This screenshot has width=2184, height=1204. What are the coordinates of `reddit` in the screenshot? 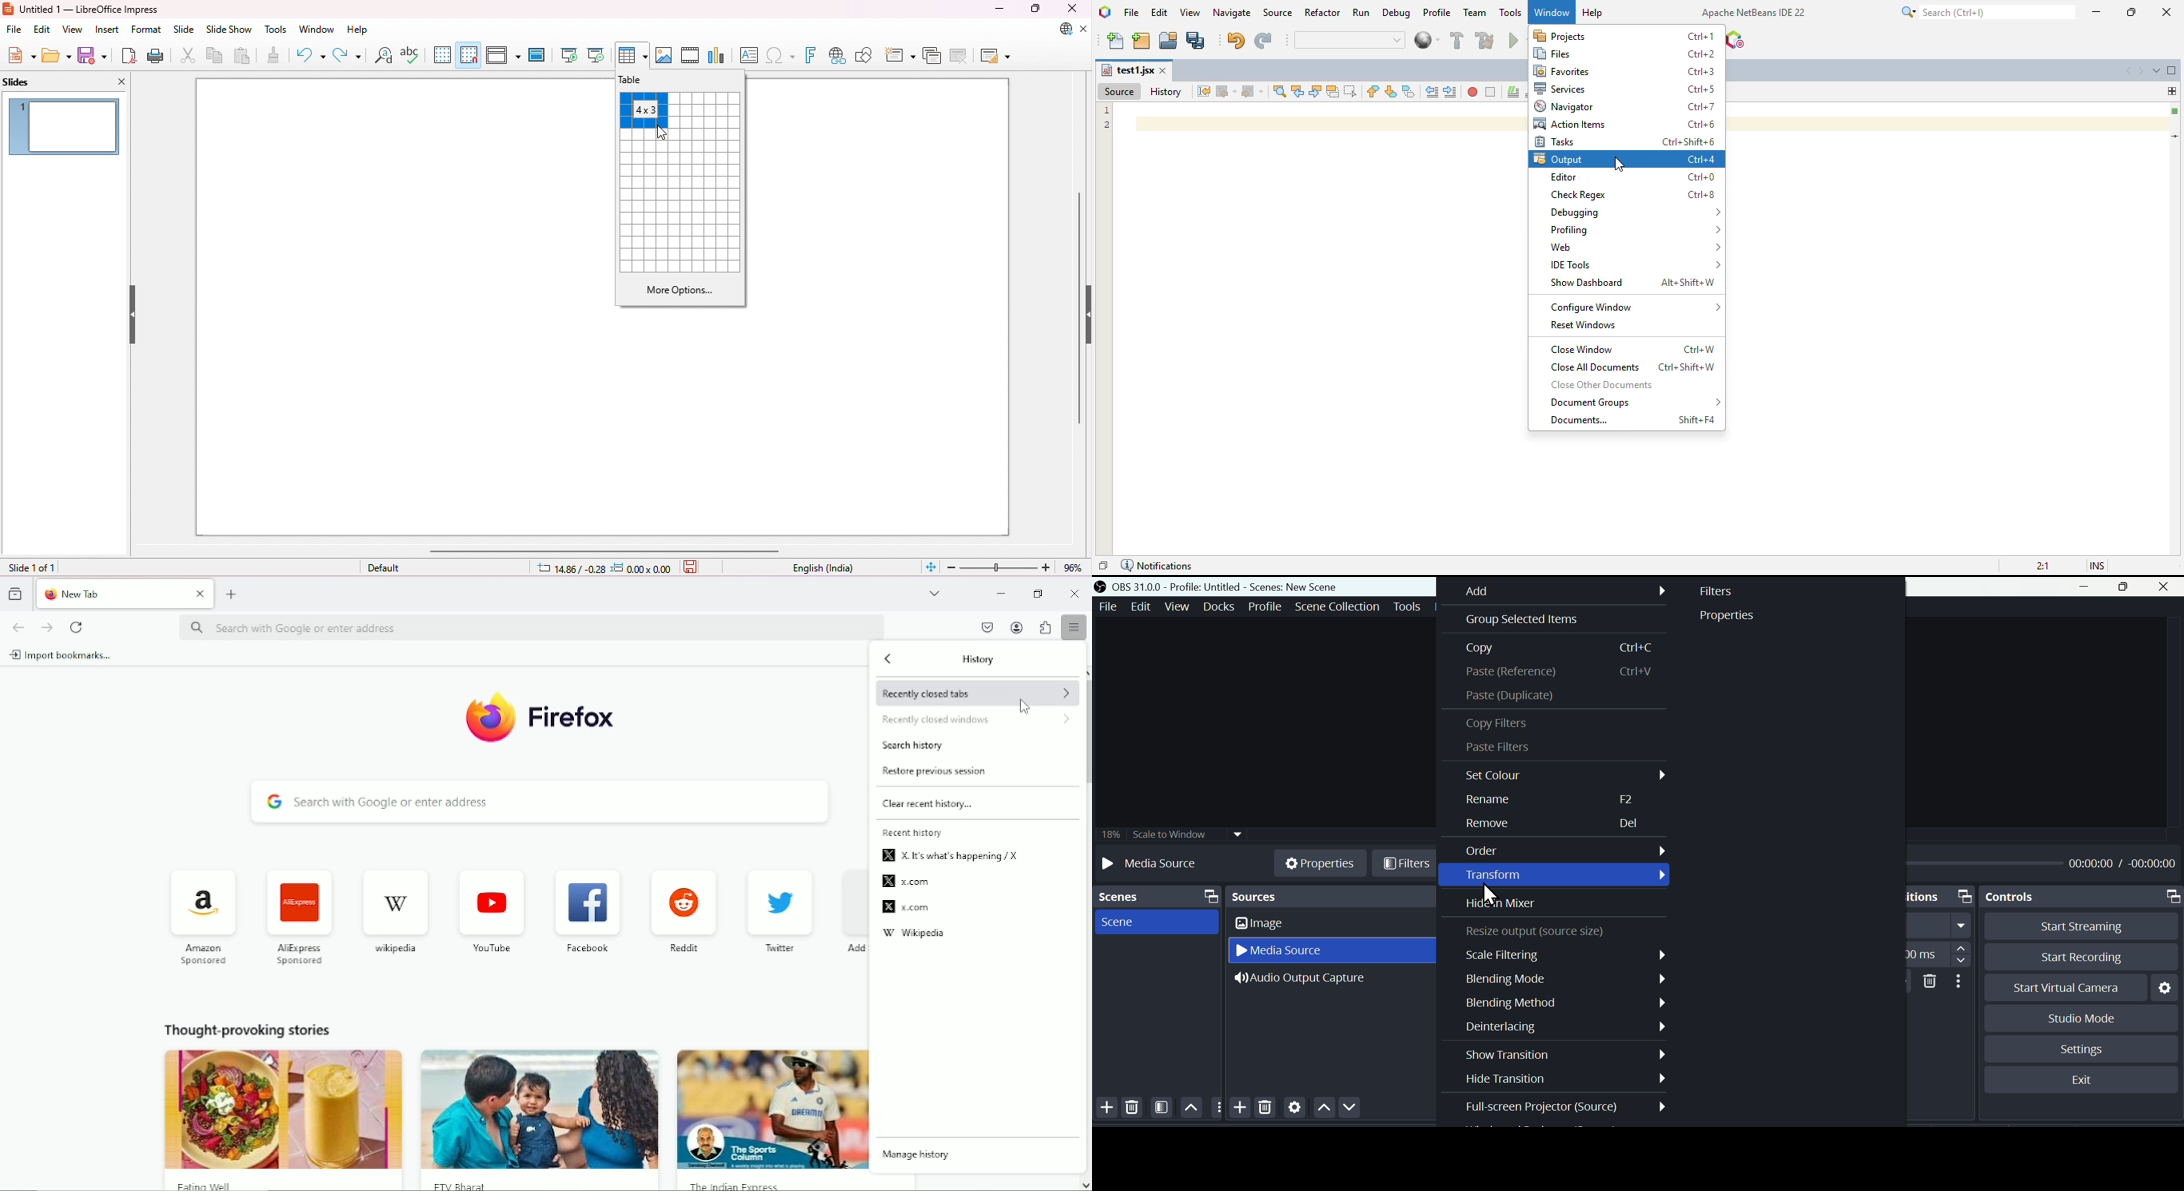 It's located at (683, 949).